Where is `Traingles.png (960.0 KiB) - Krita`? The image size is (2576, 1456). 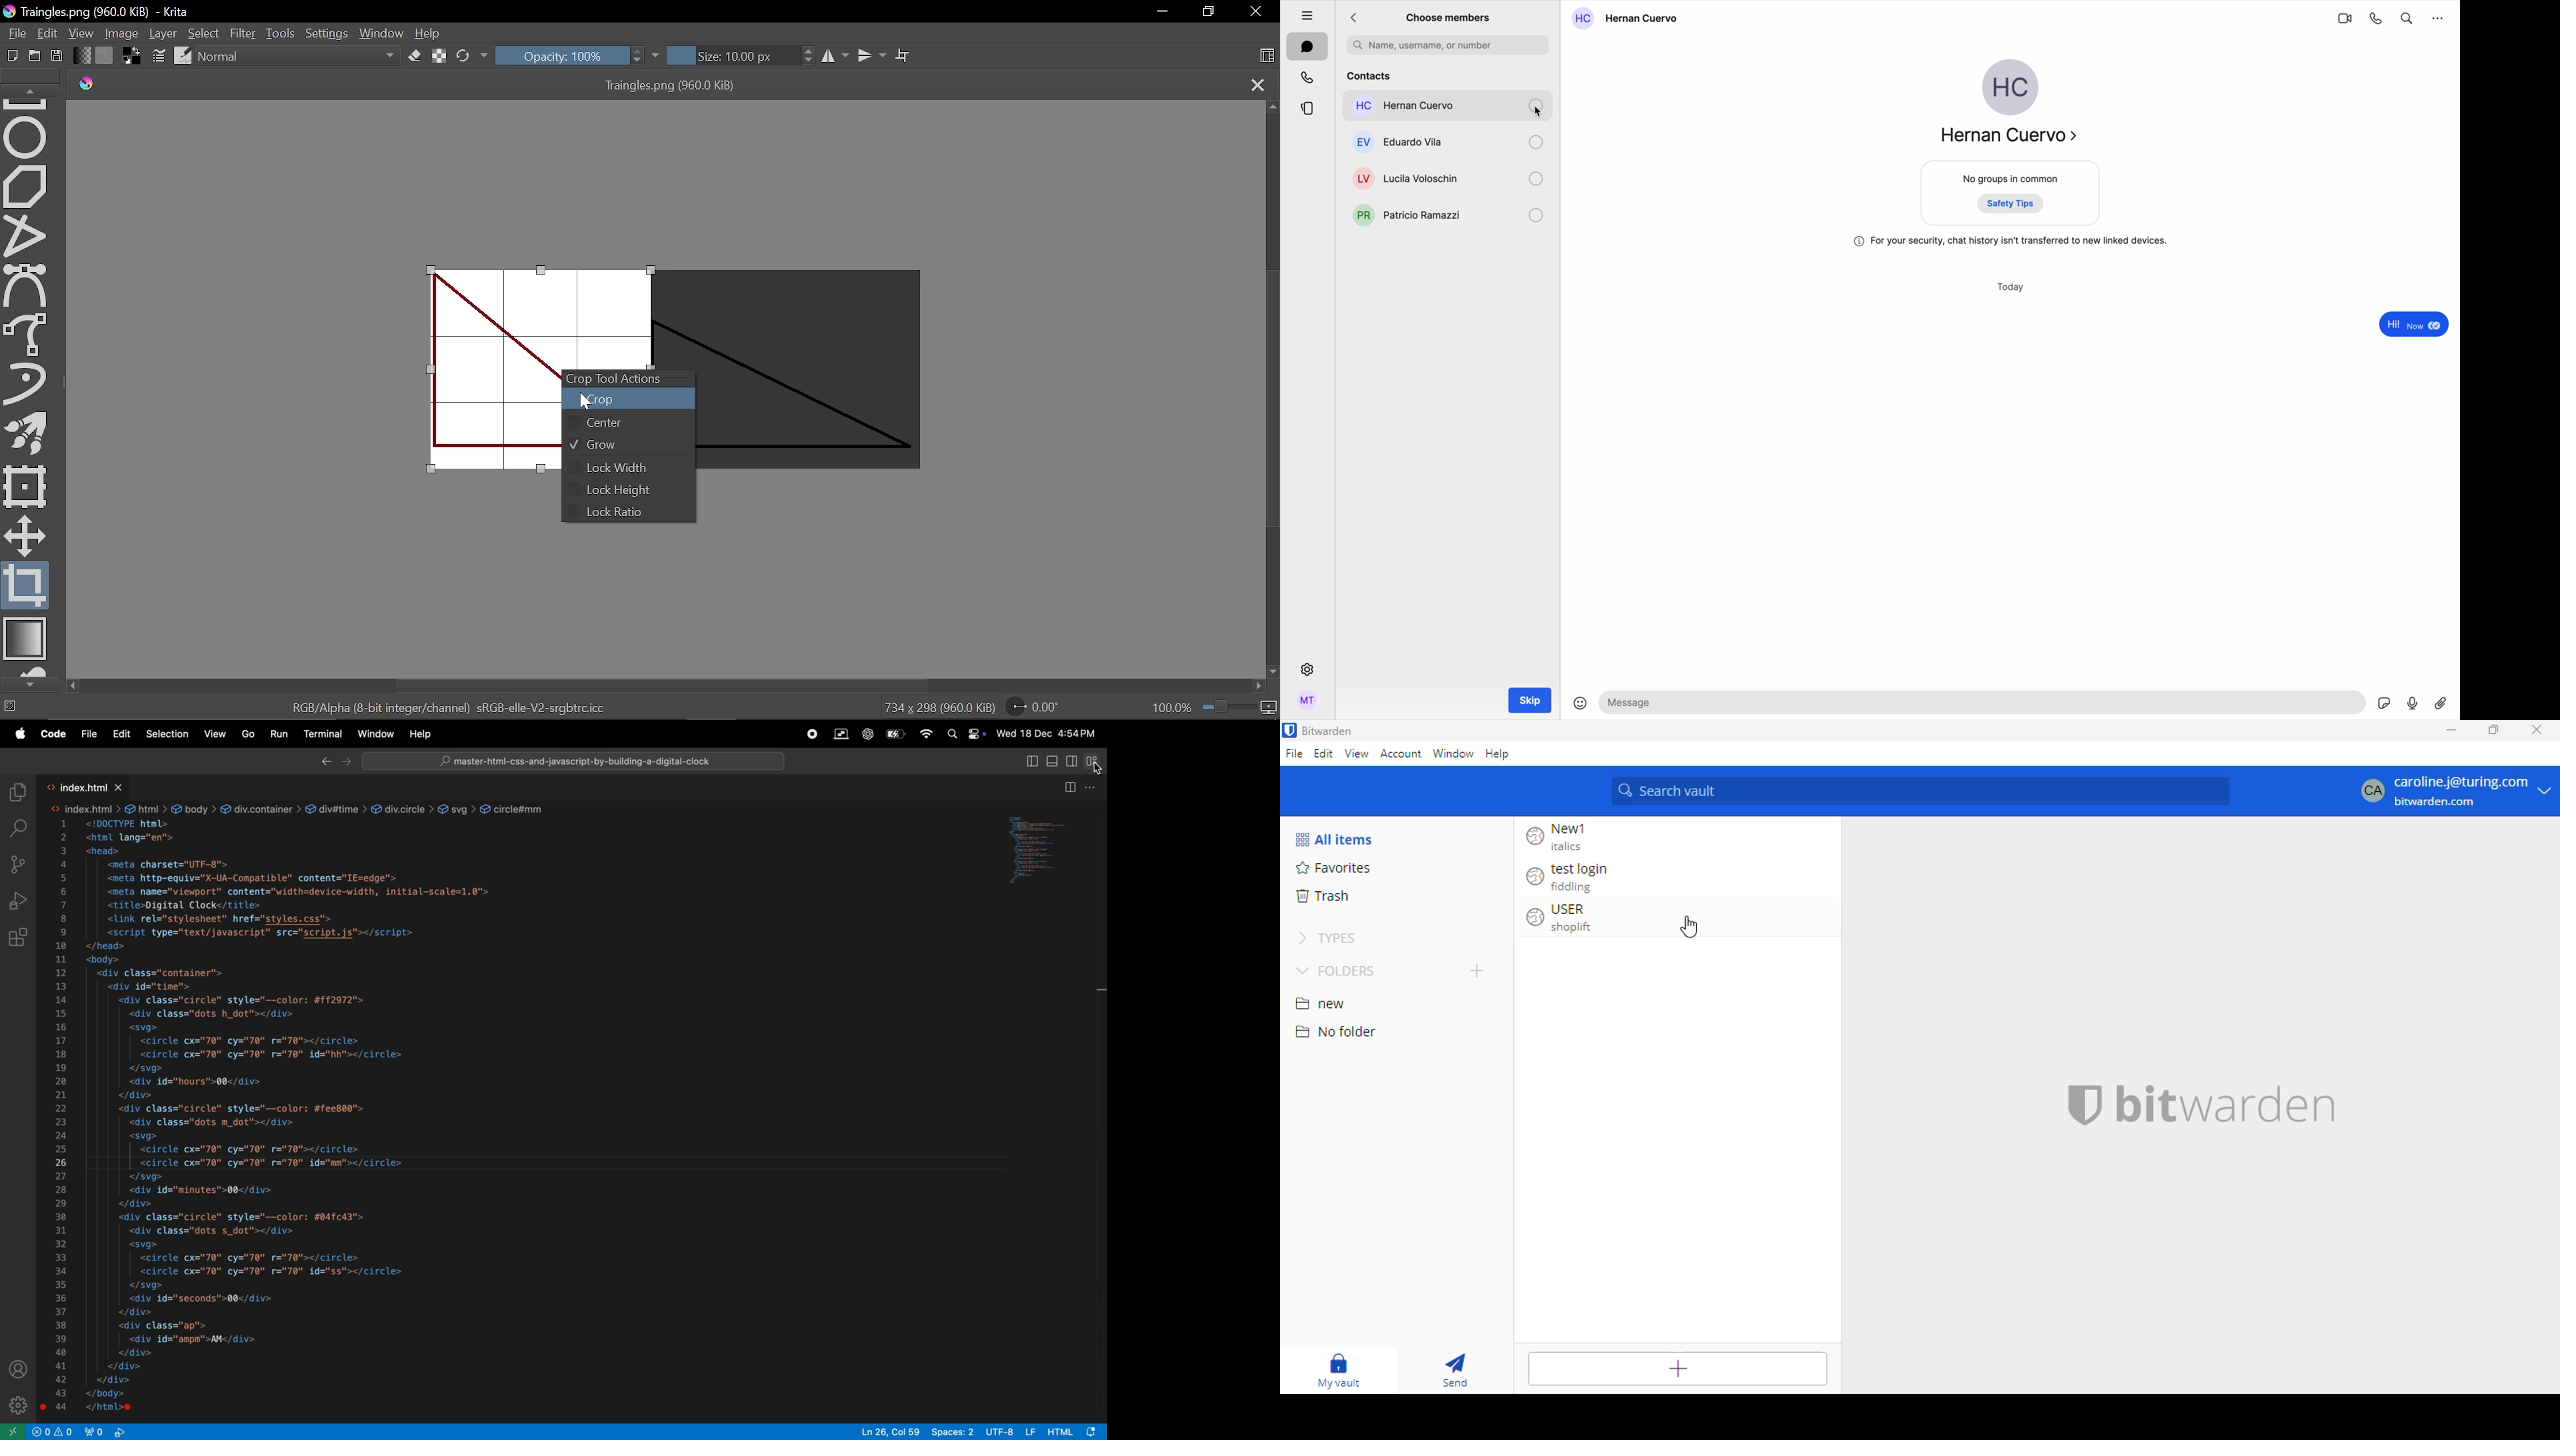
Traingles.png (960.0 KiB) - Krita is located at coordinates (99, 13).